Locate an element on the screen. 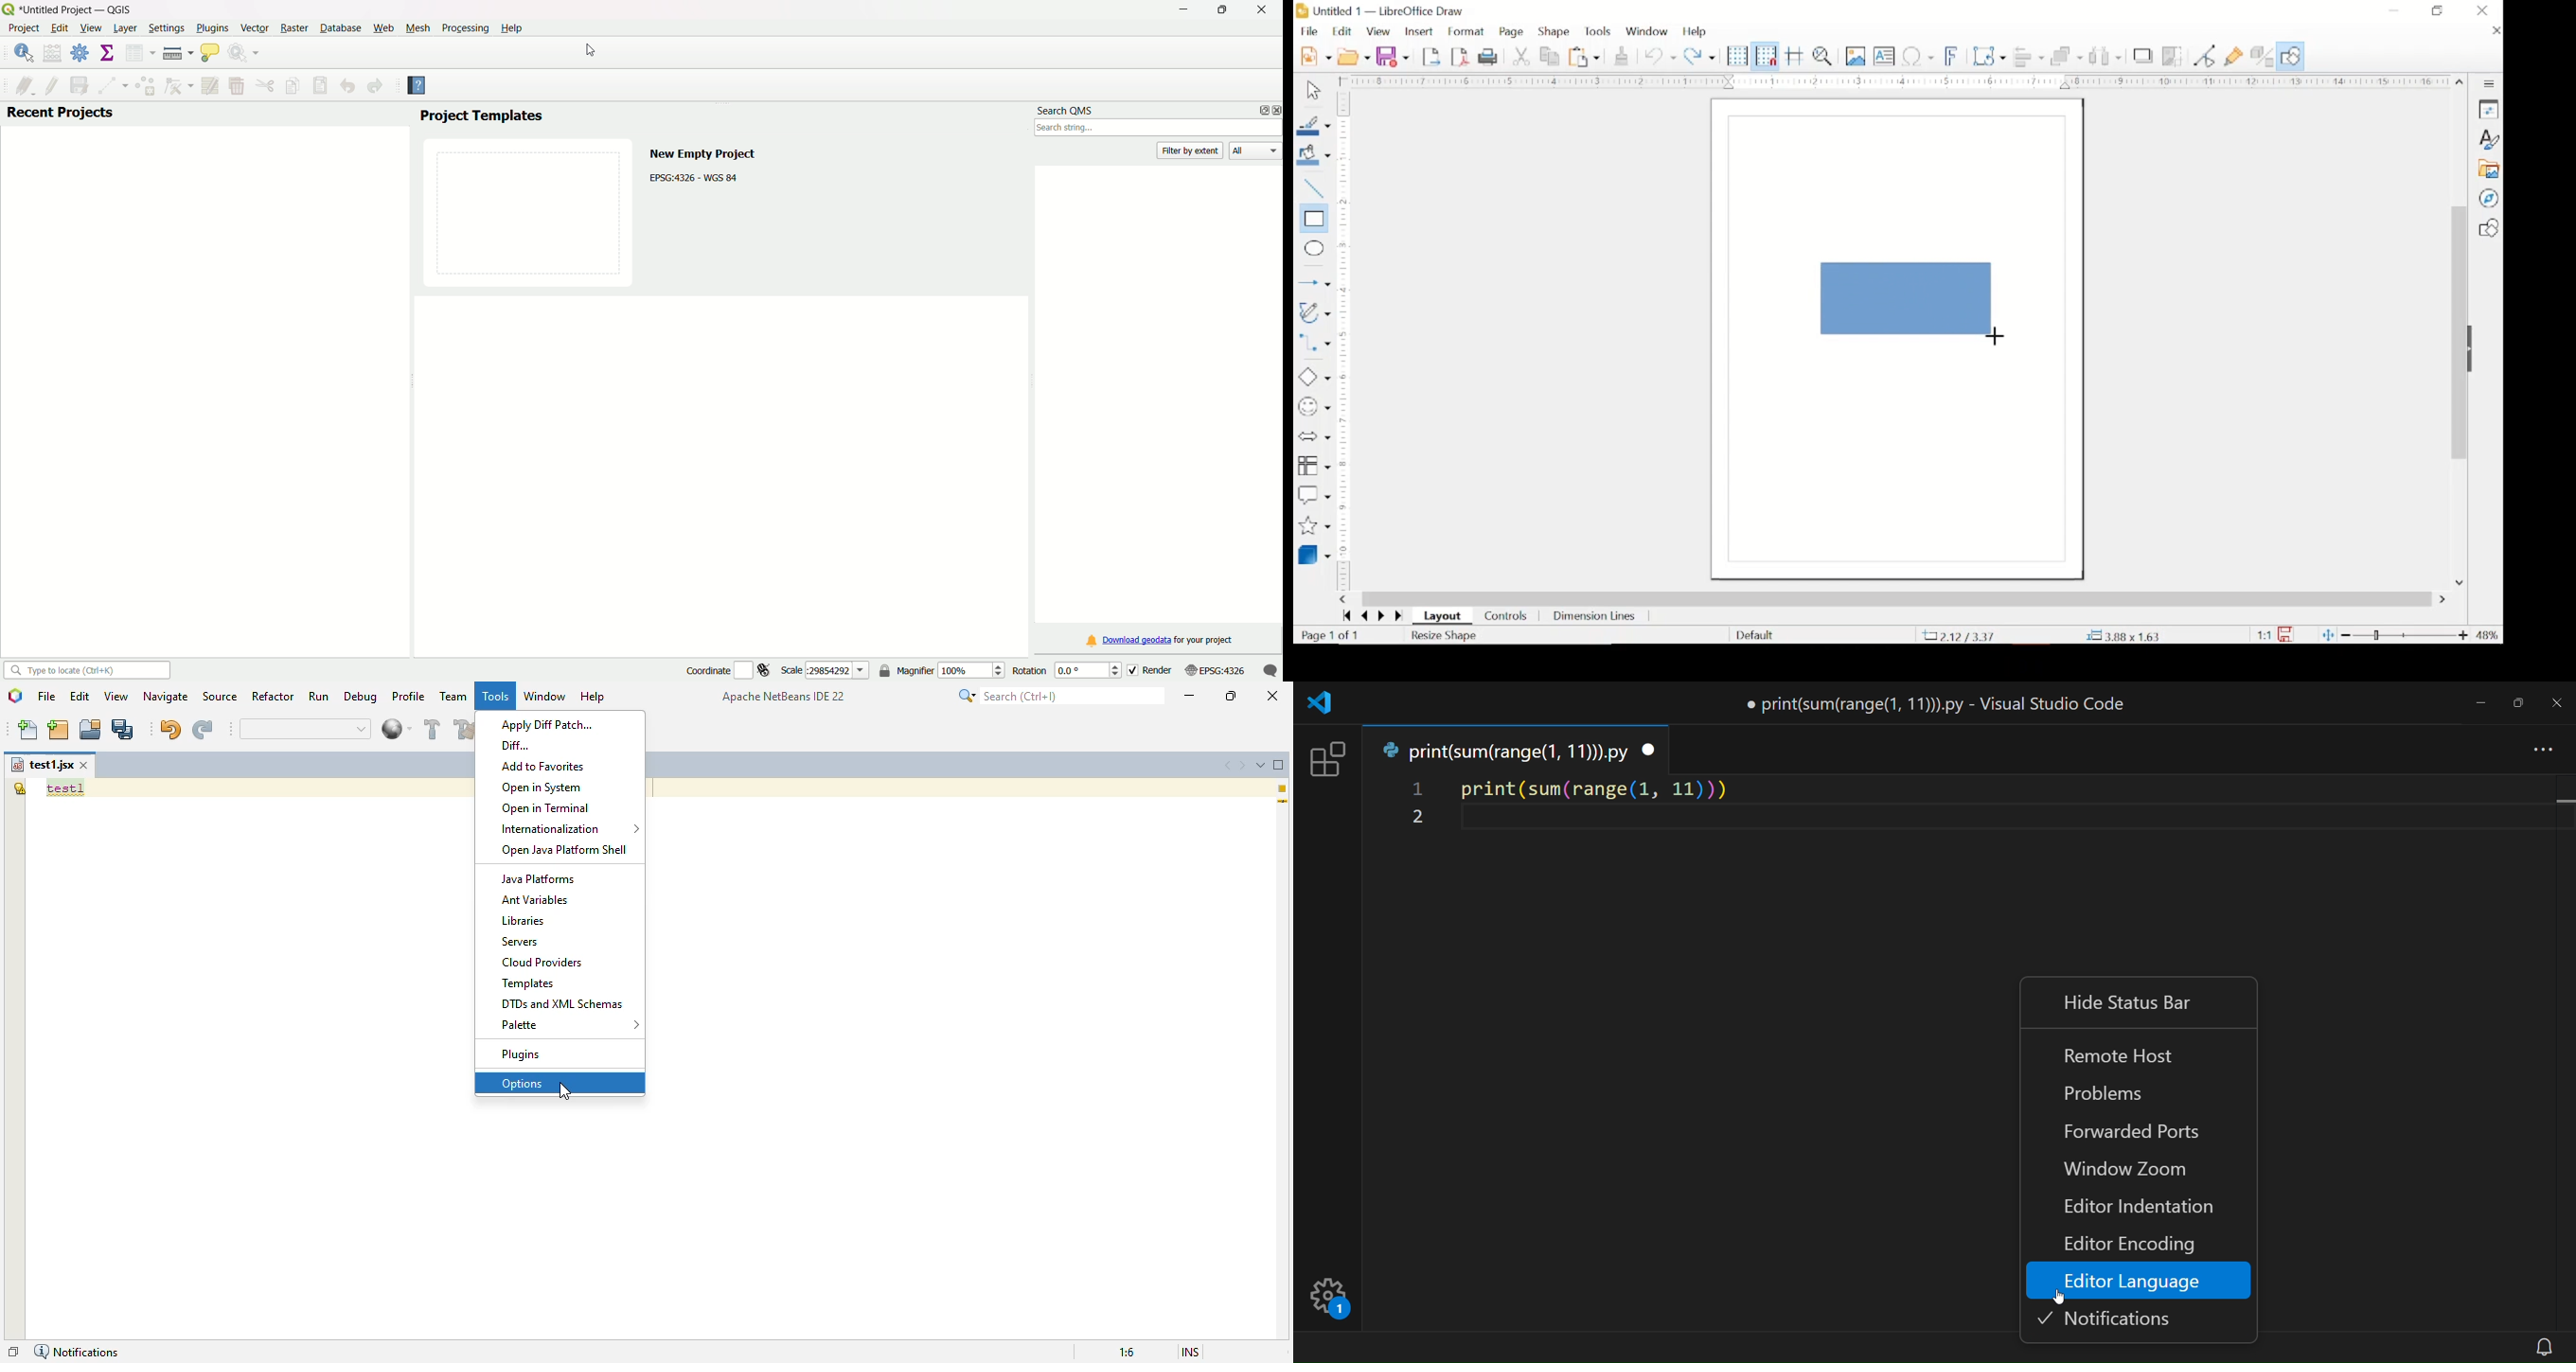 Image resolution: width=2576 pixels, height=1372 pixels. display grid is located at coordinates (1738, 57).